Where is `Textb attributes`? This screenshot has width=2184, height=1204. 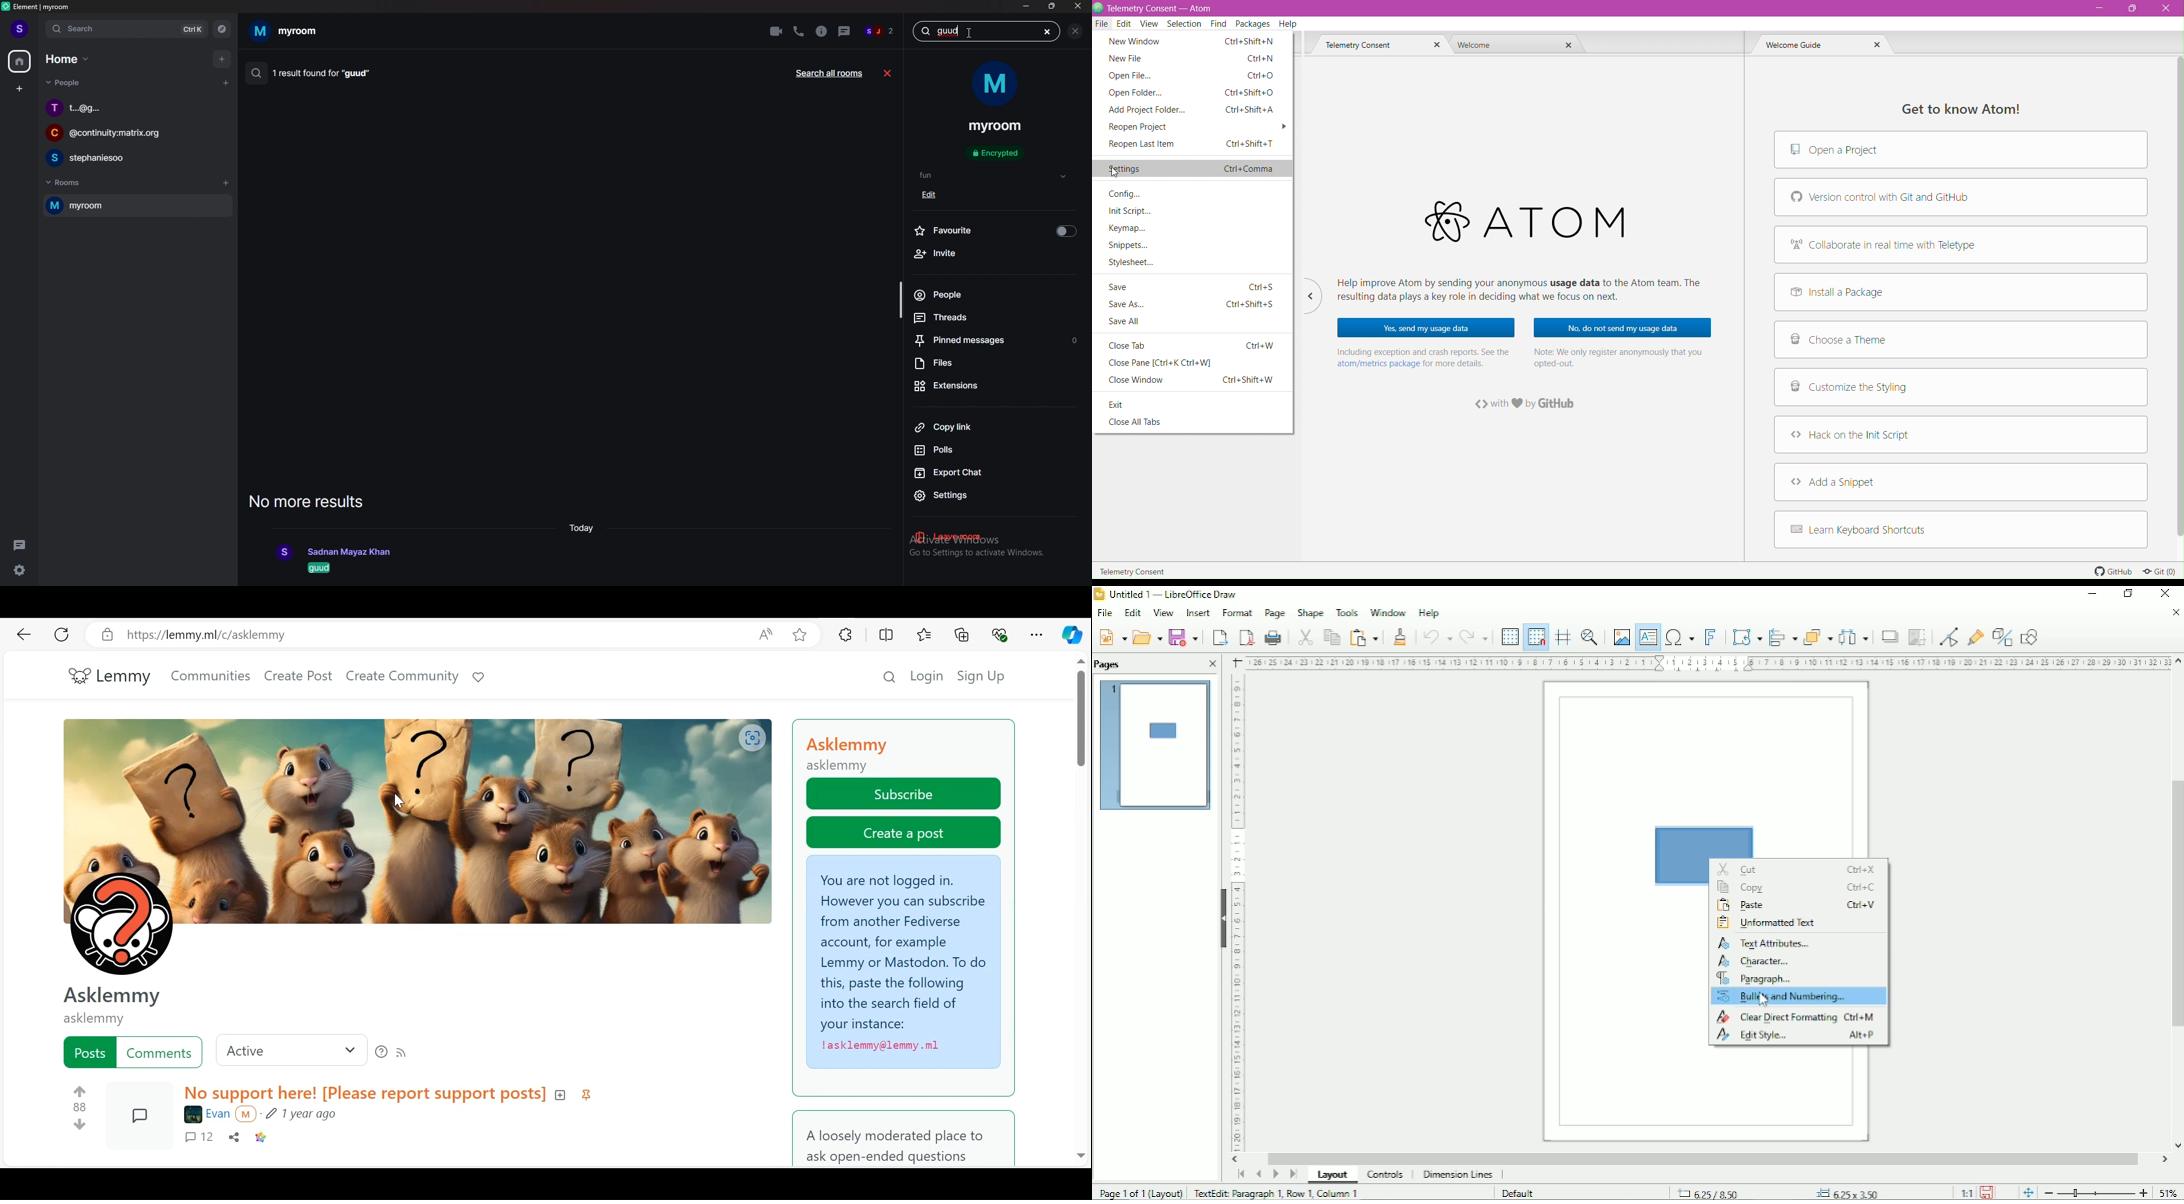 Textb attributes is located at coordinates (1762, 944).